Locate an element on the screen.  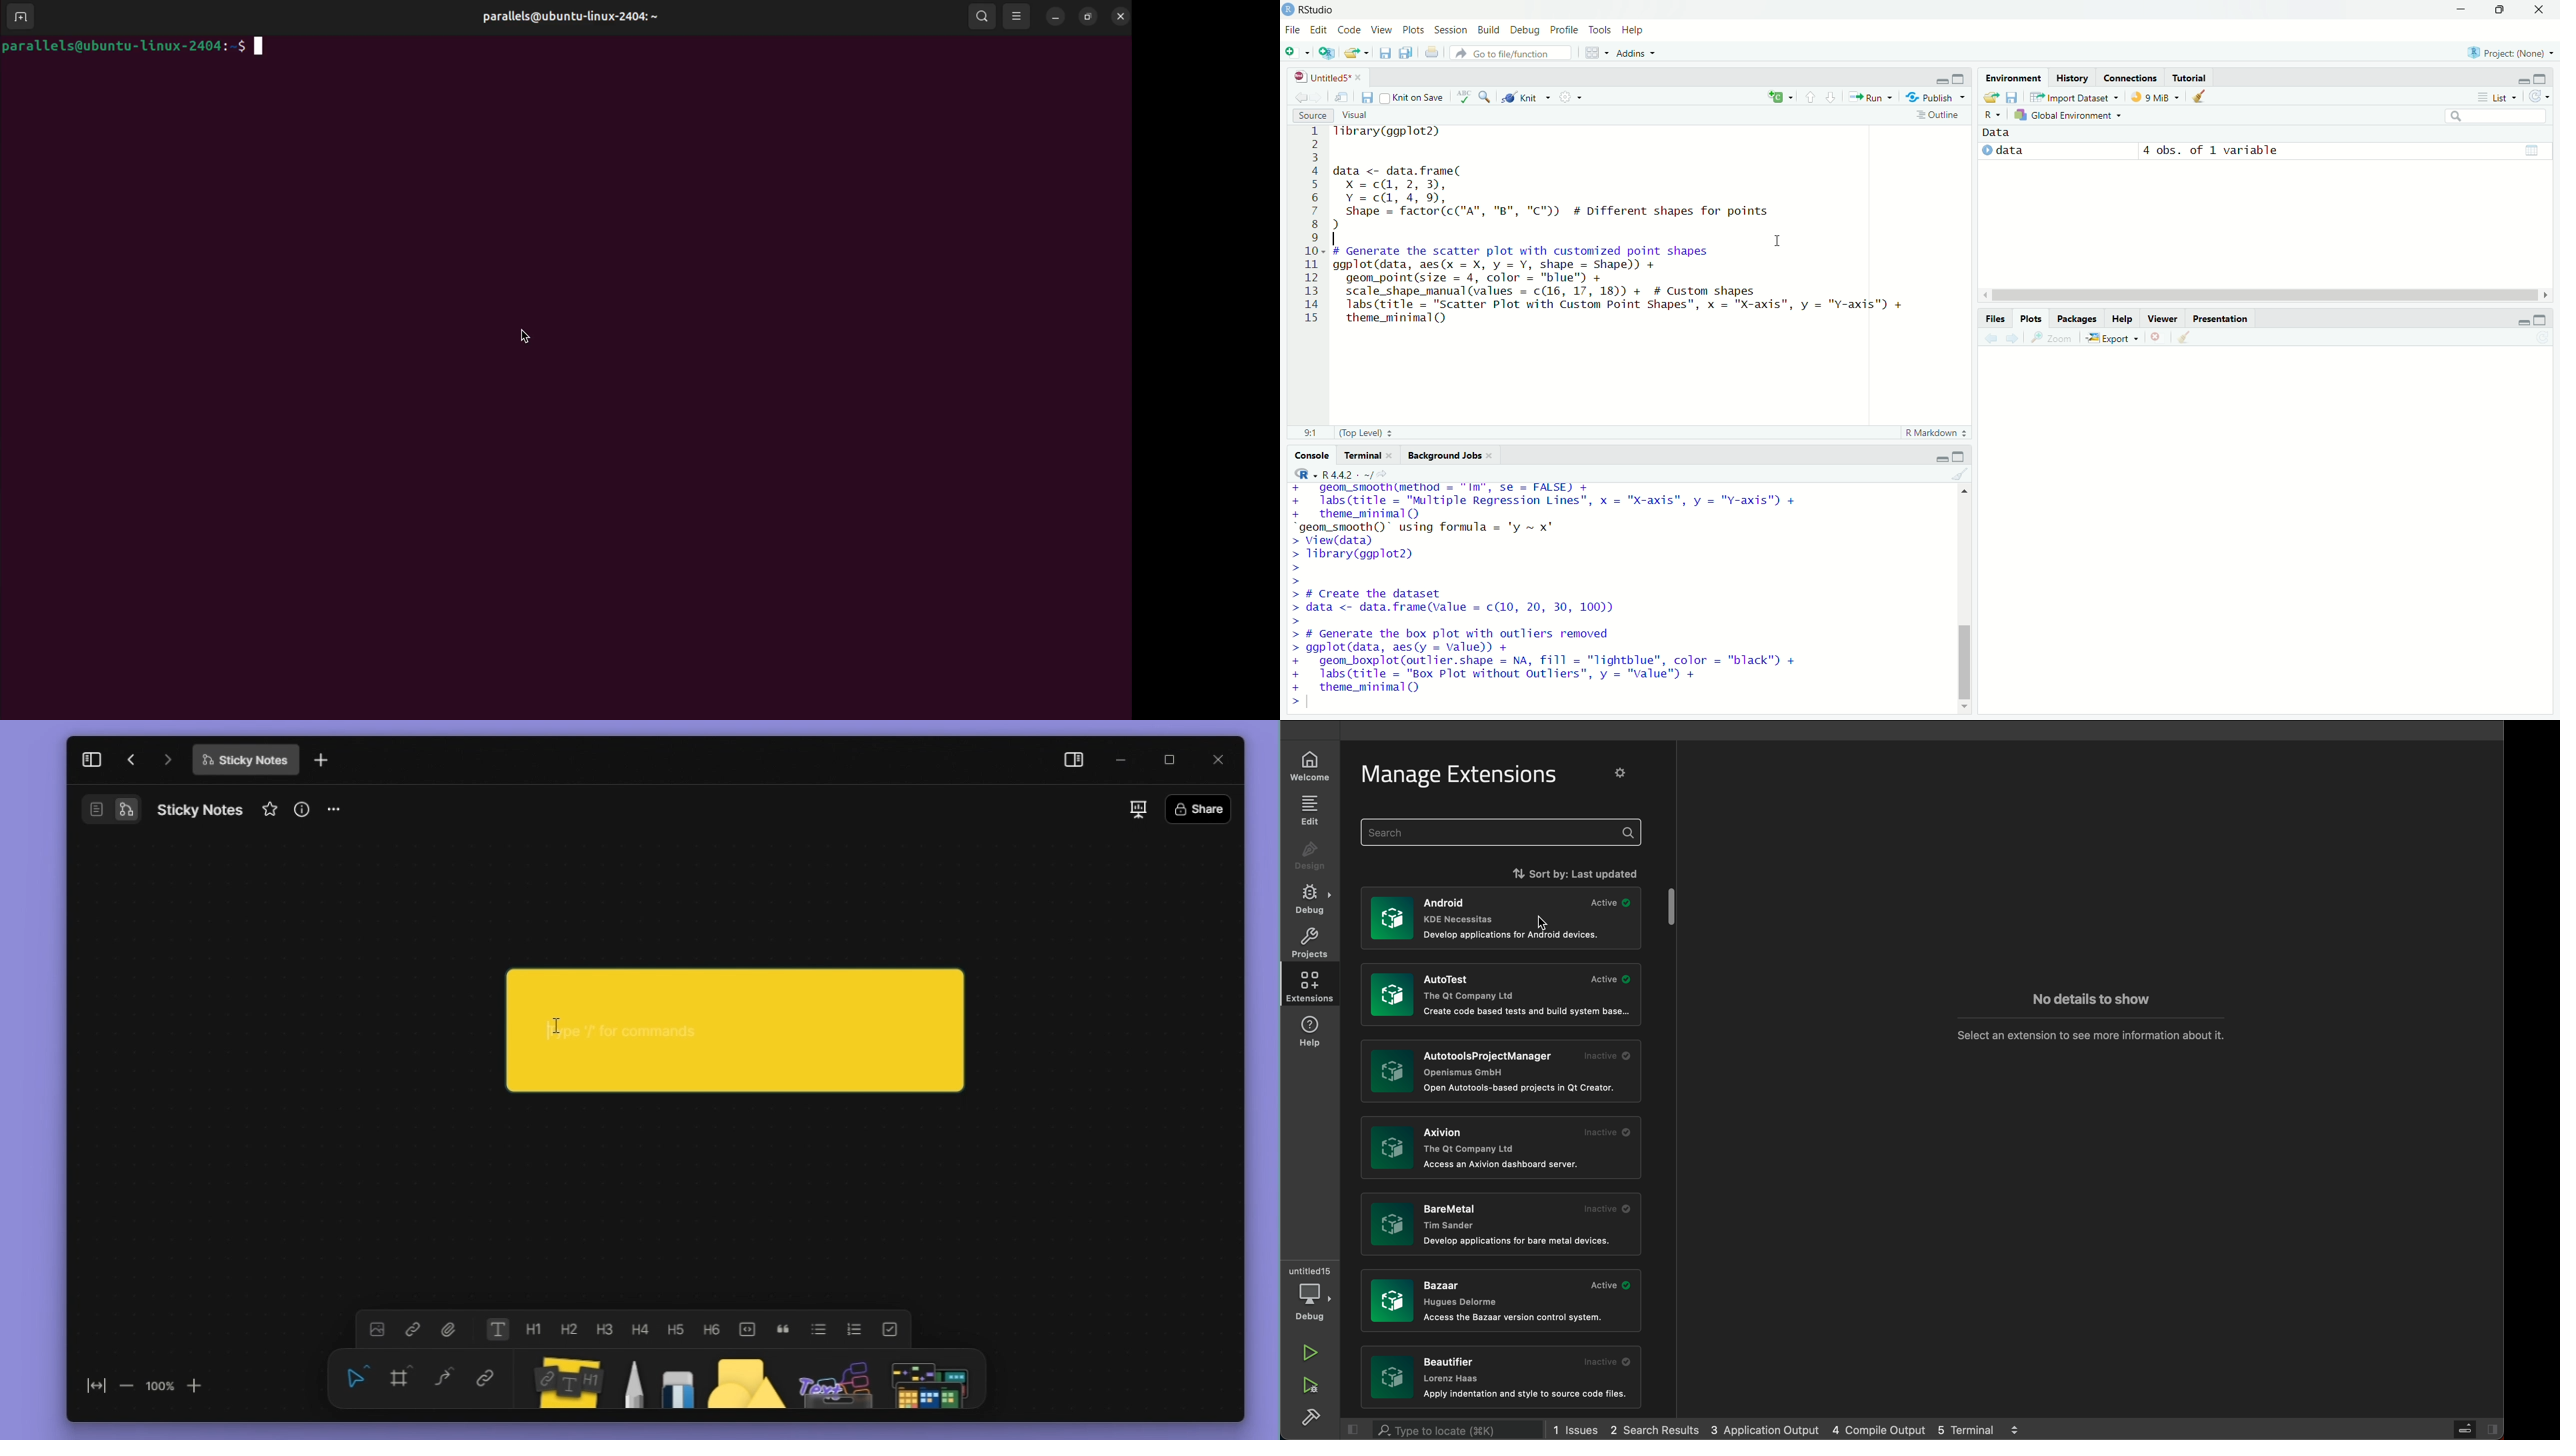
Help is located at coordinates (1633, 29).